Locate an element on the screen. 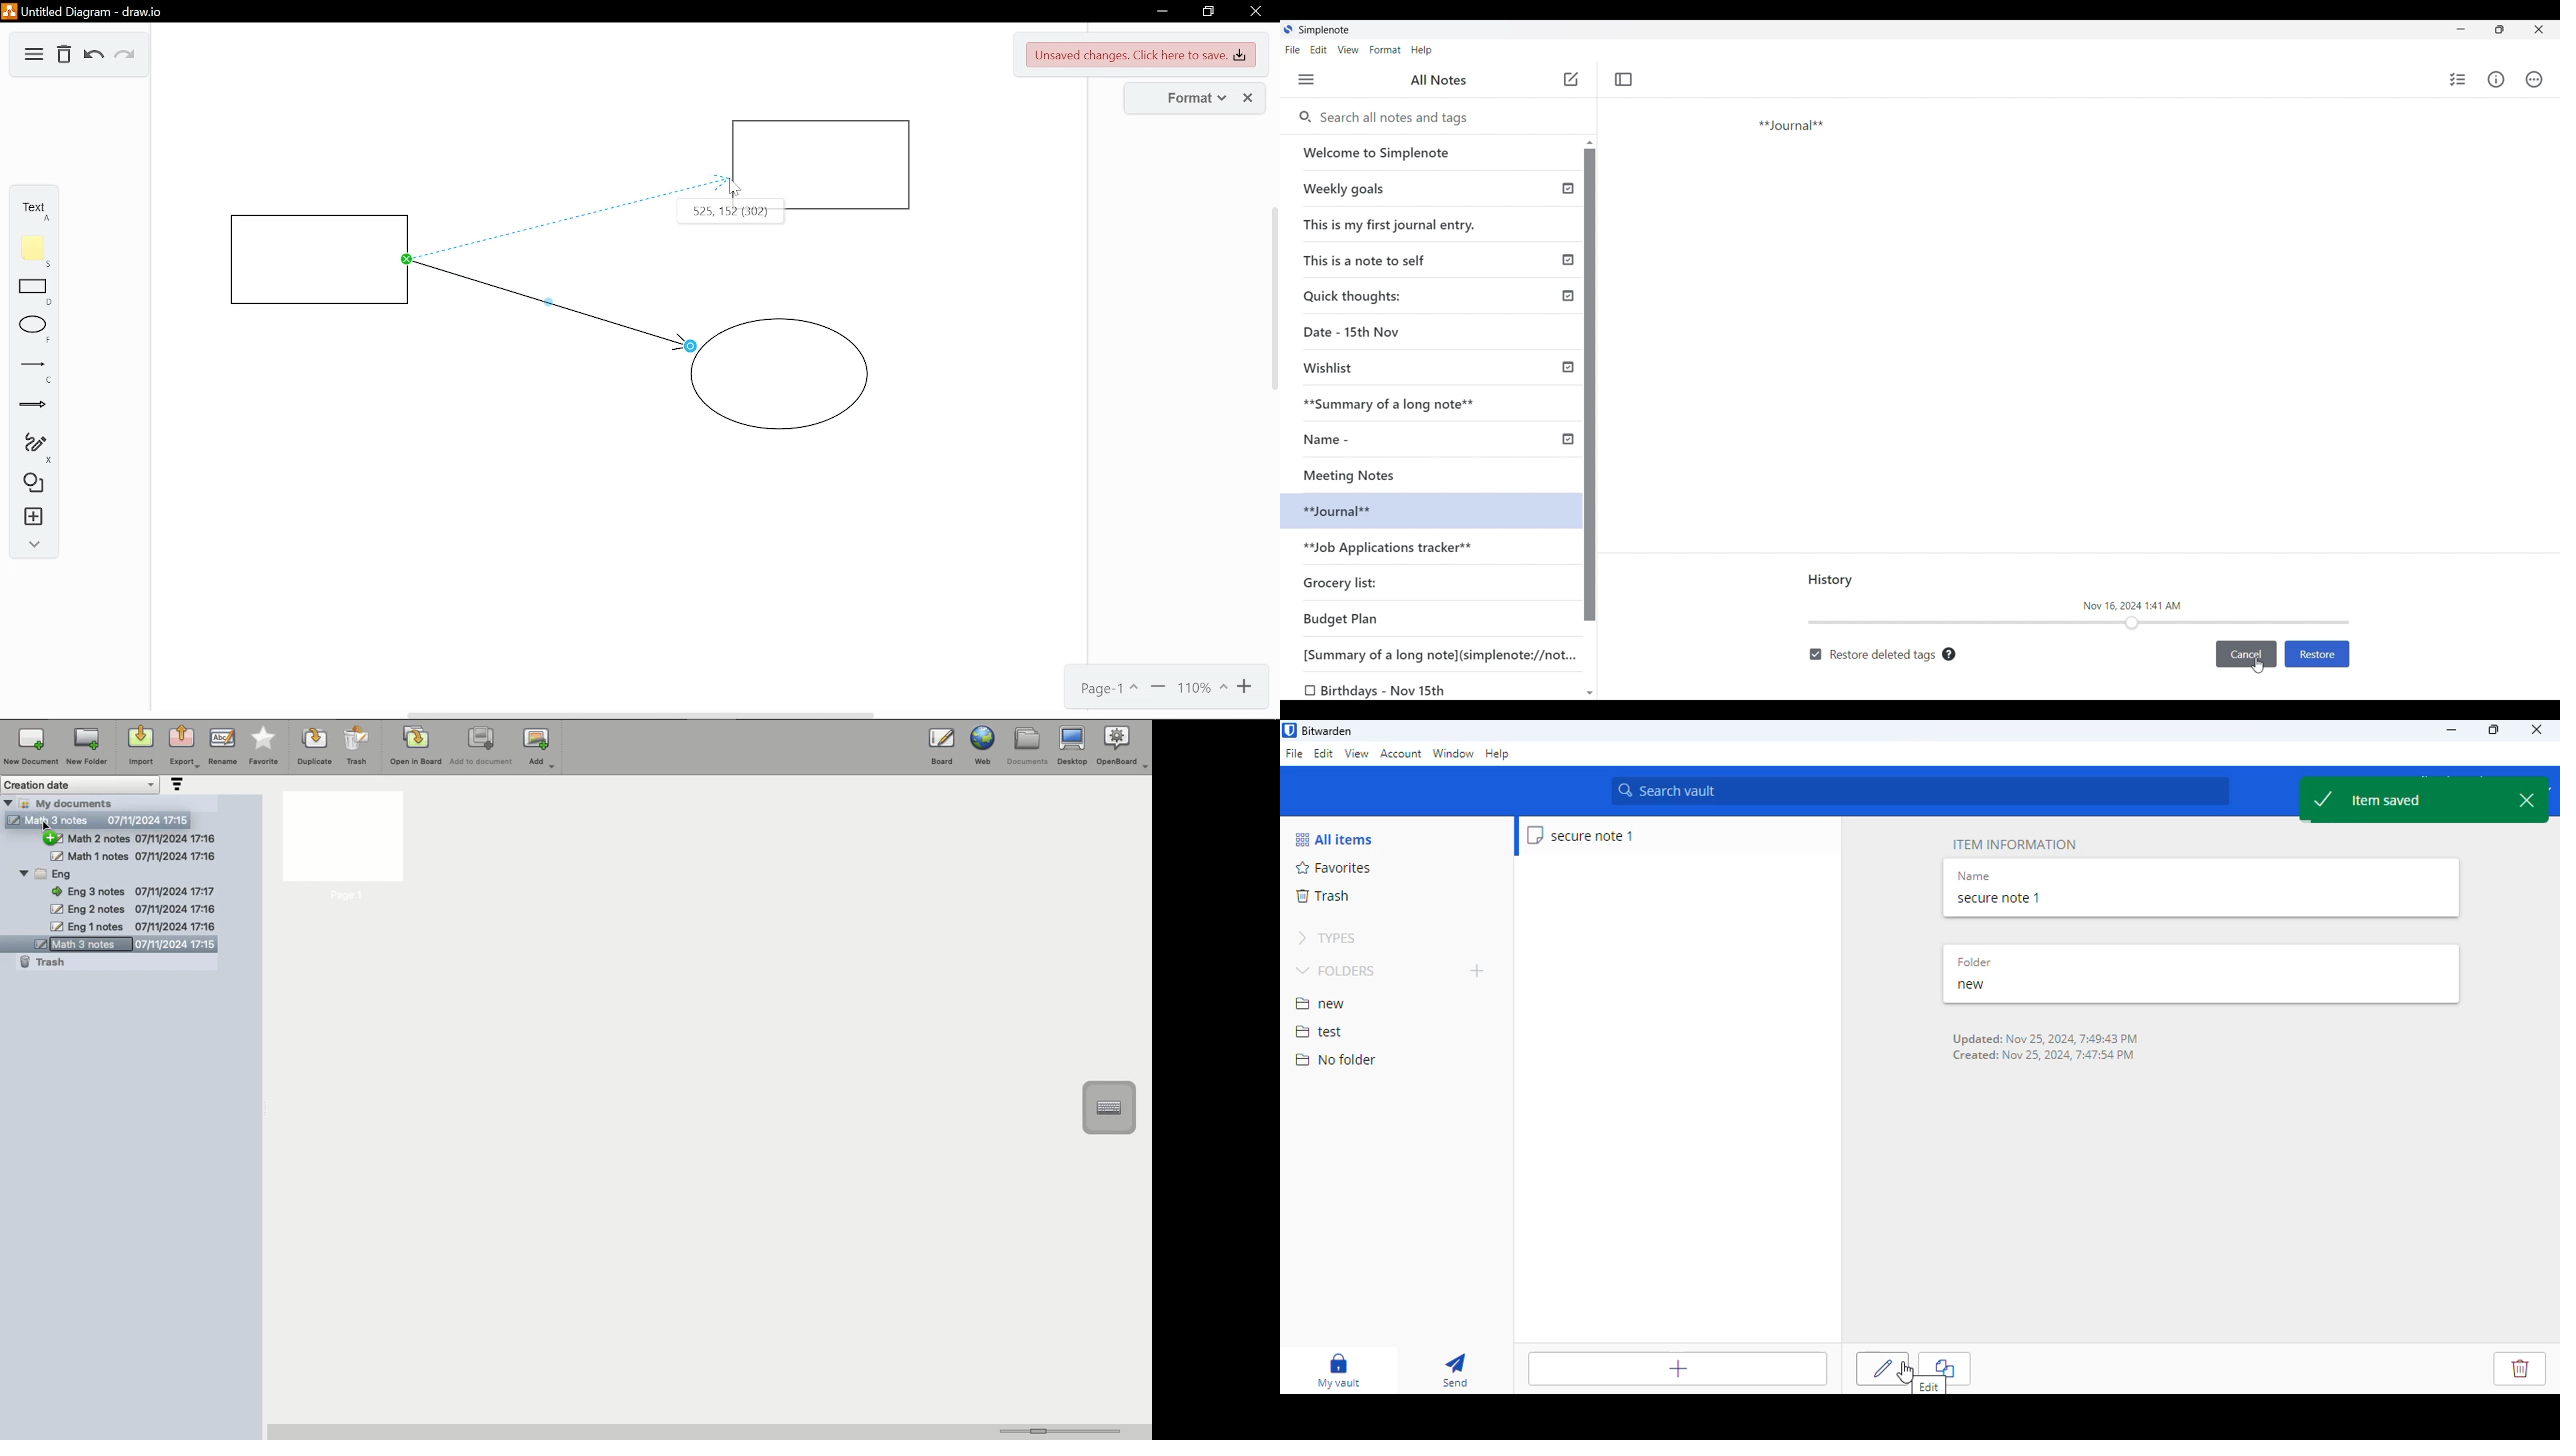 The height and width of the screenshot is (1456, 2576). favorites is located at coordinates (1334, 868).